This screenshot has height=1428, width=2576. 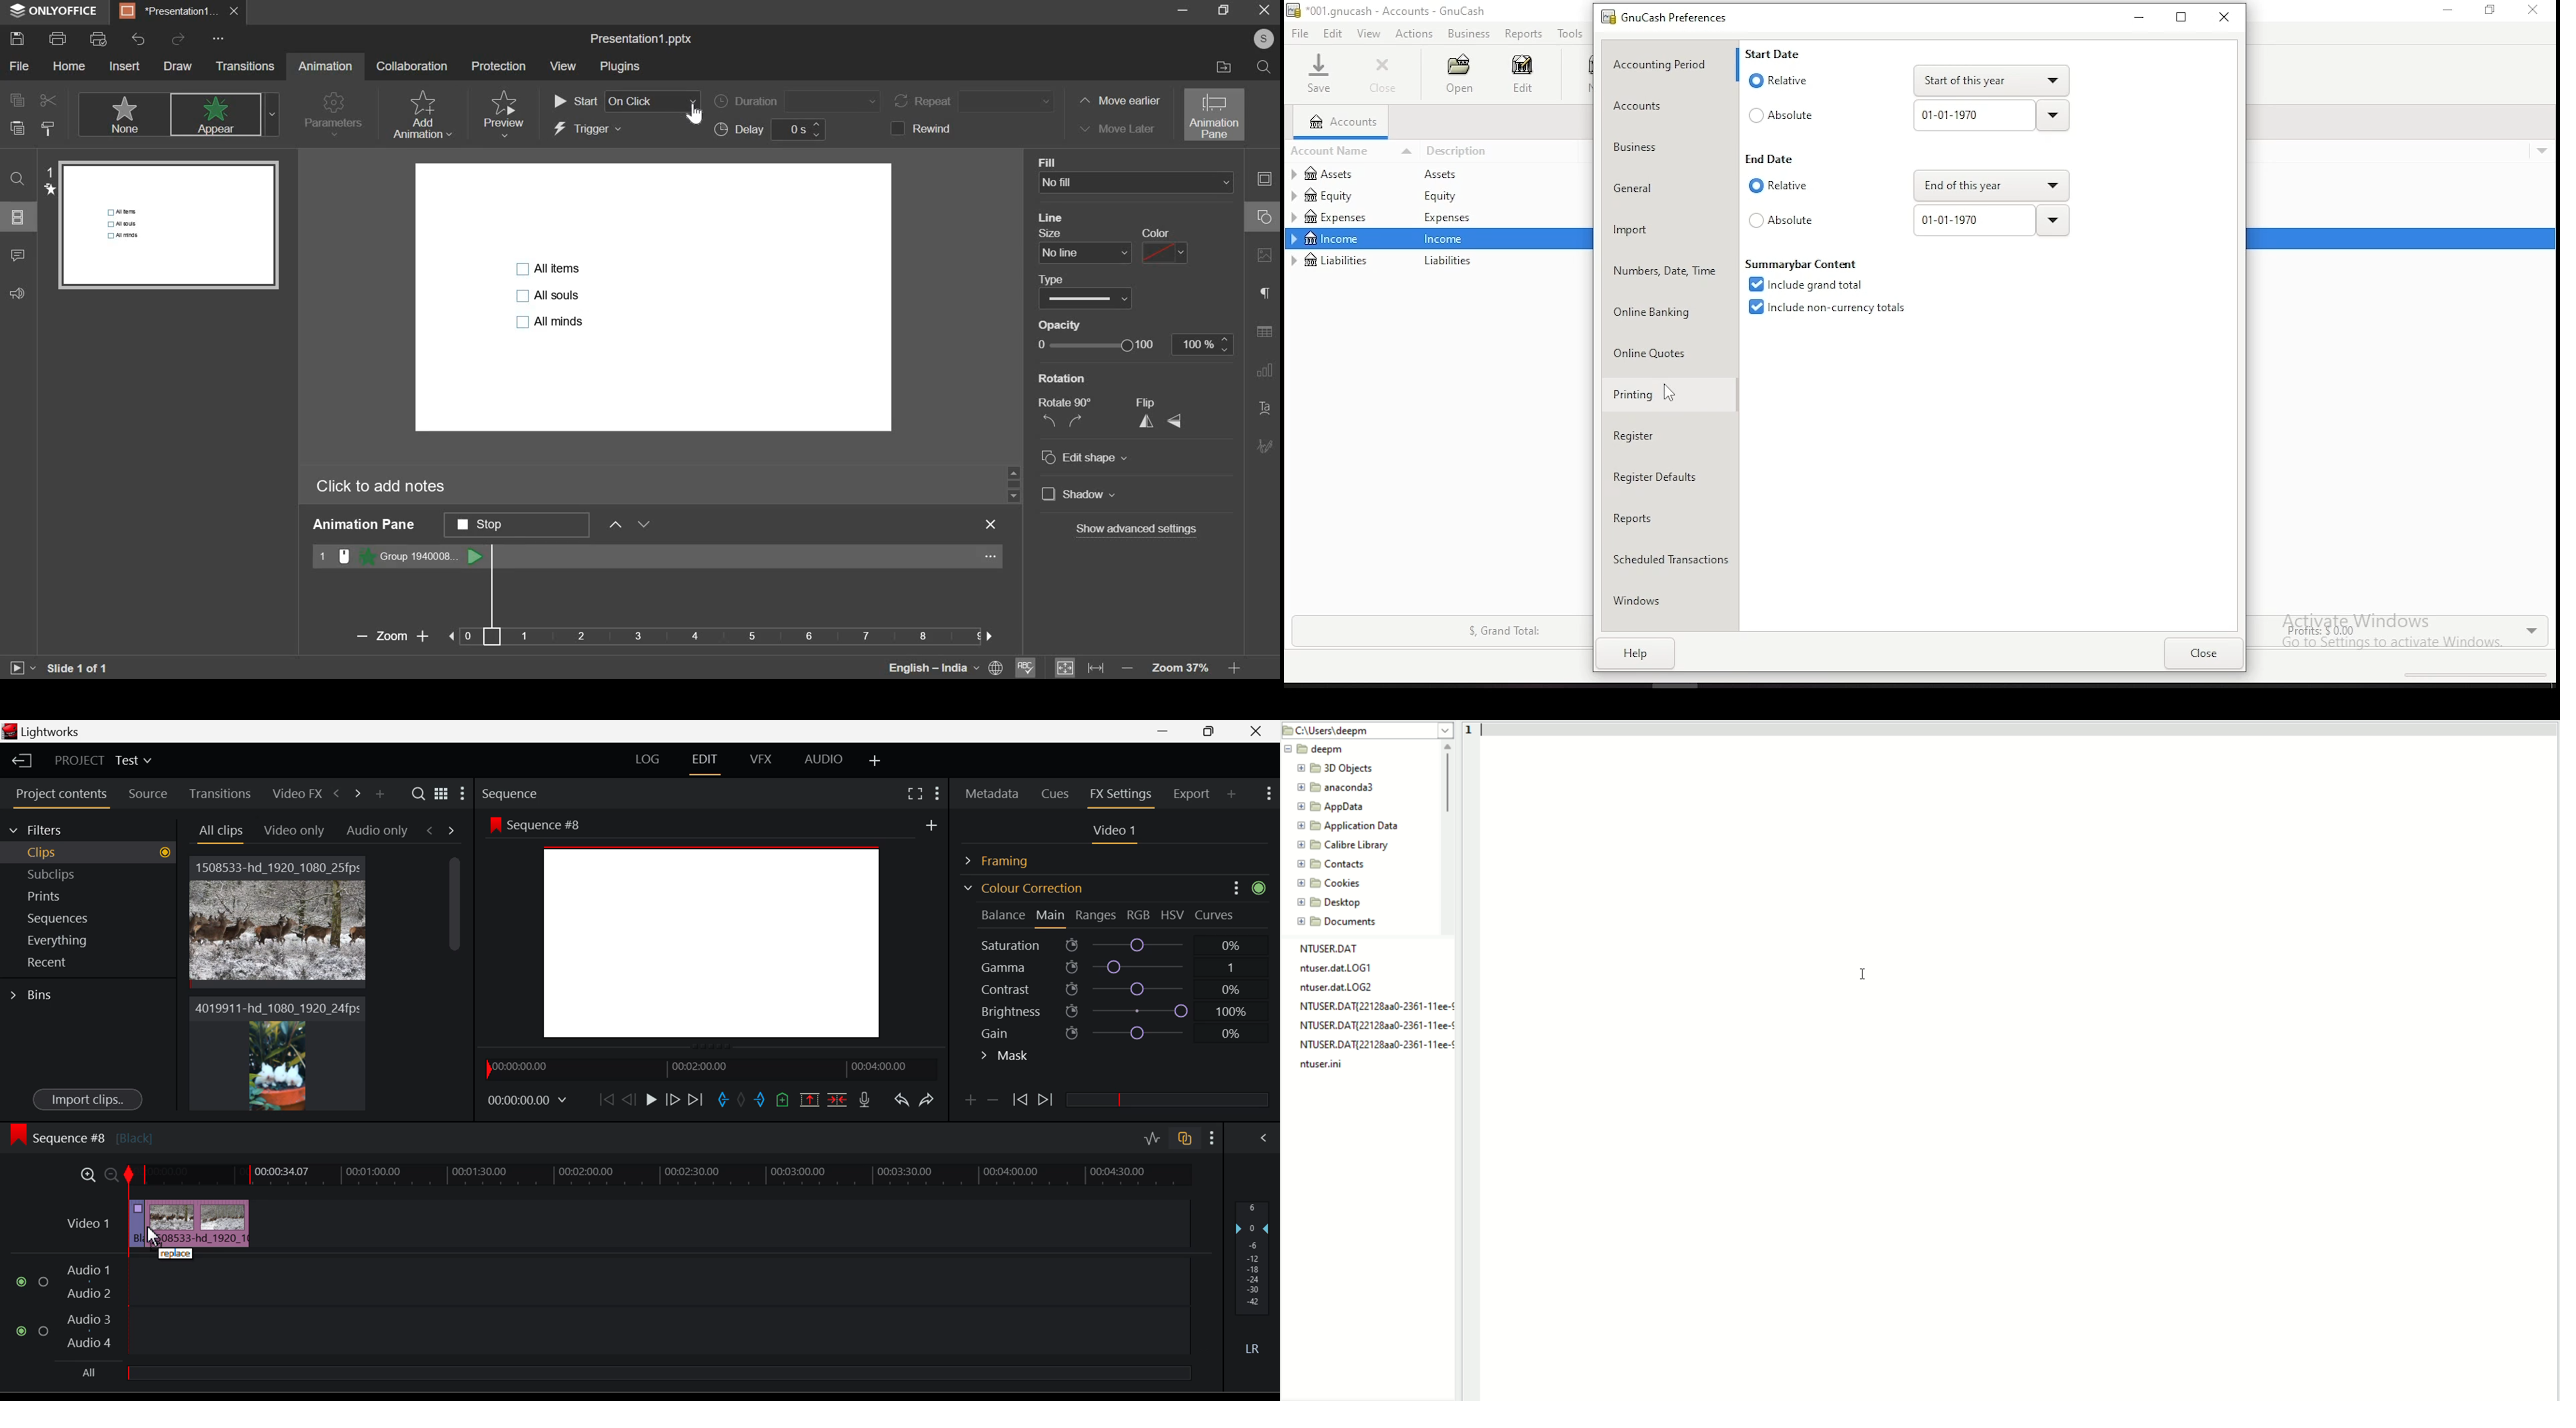 I want to click on mouse pointer, so click(x=1666, y=392).